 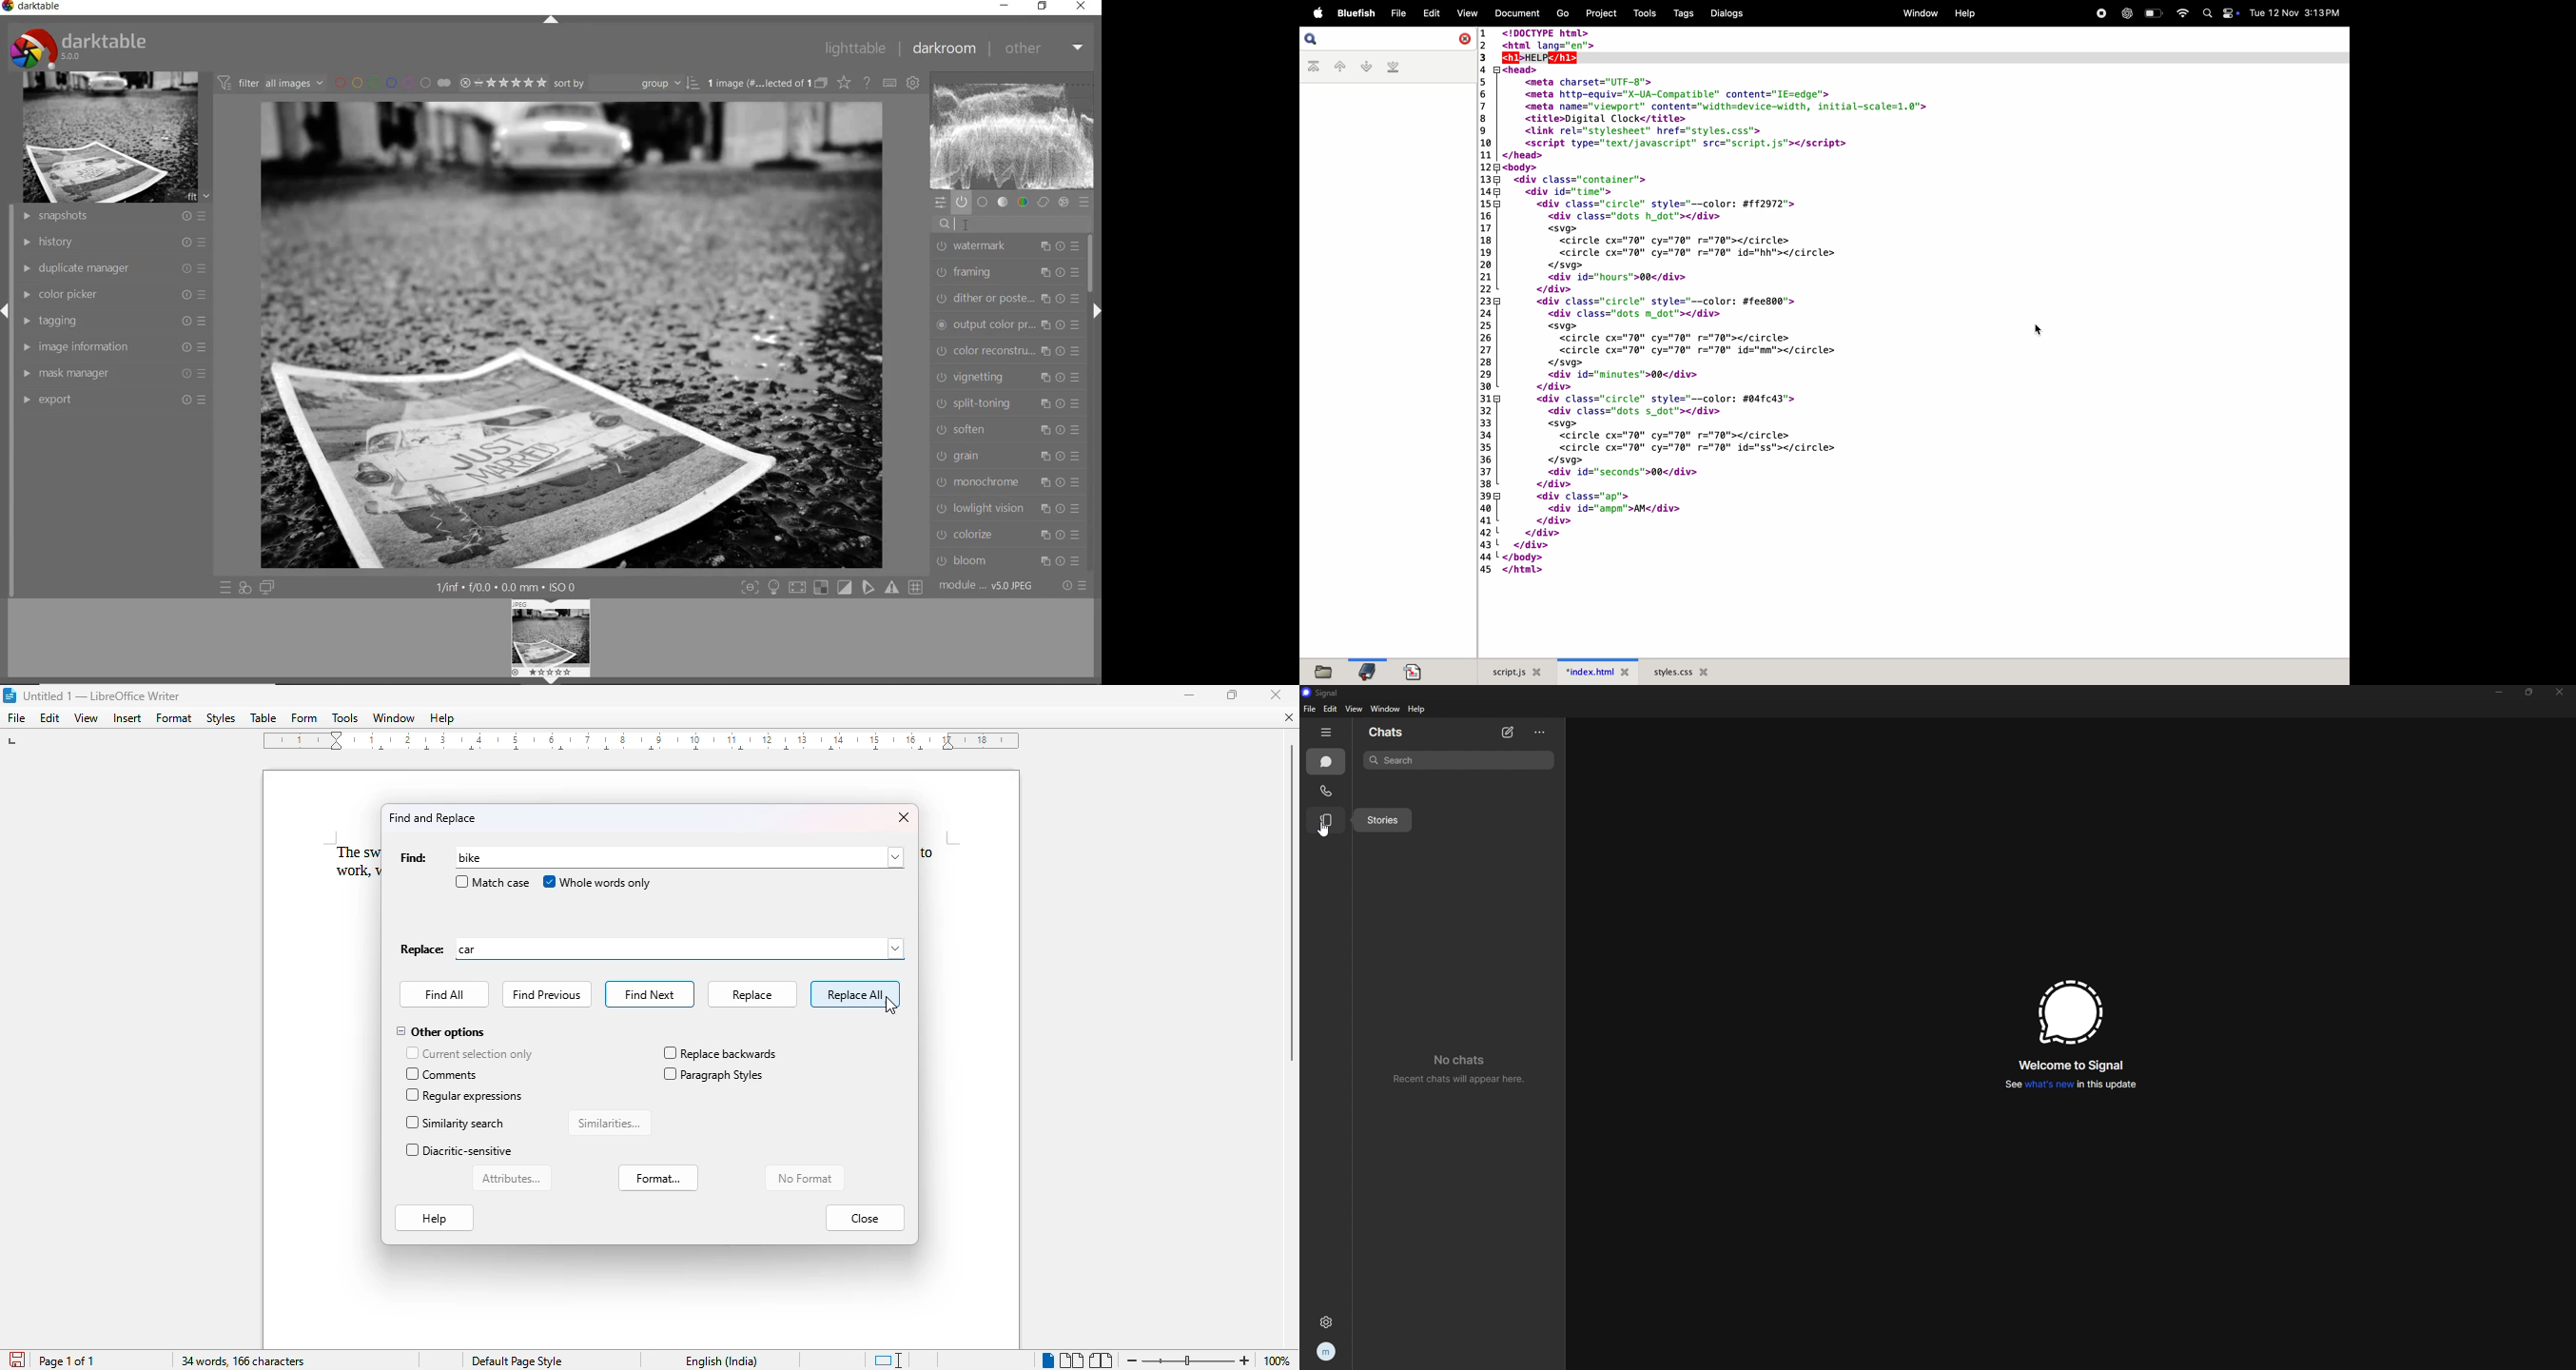 What do you see at coordinates (822, 83) in the screenshot?
I see `collapsed grouped images` at bounding box center [822, 83].